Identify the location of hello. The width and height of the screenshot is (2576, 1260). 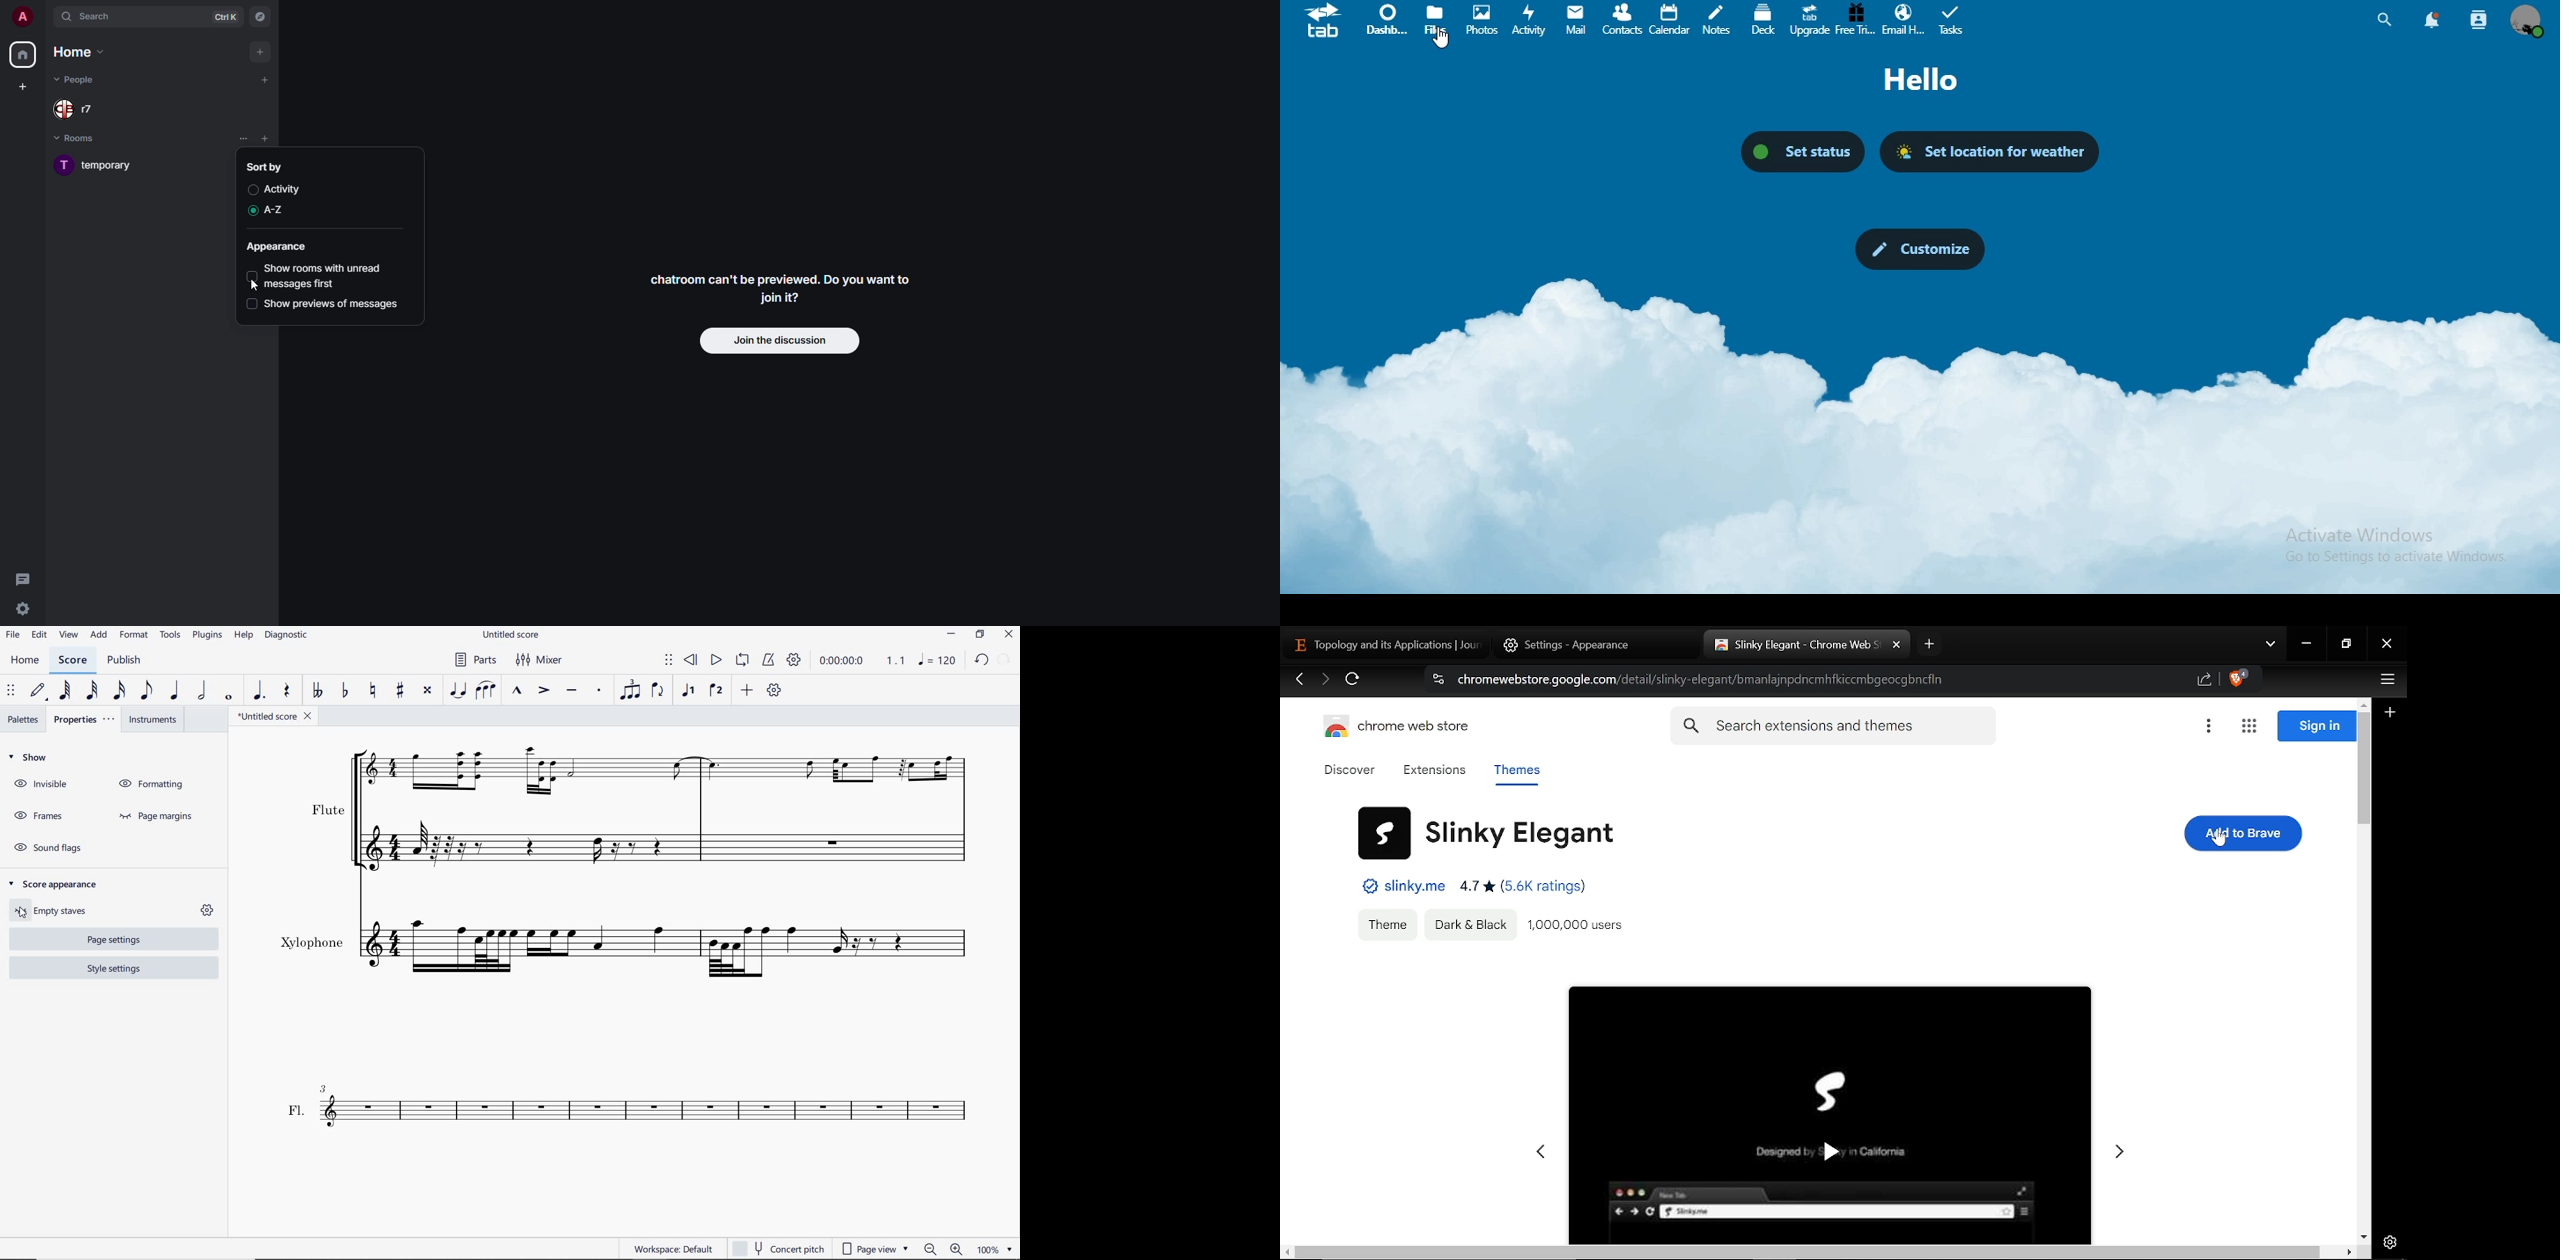
(1921, 79).